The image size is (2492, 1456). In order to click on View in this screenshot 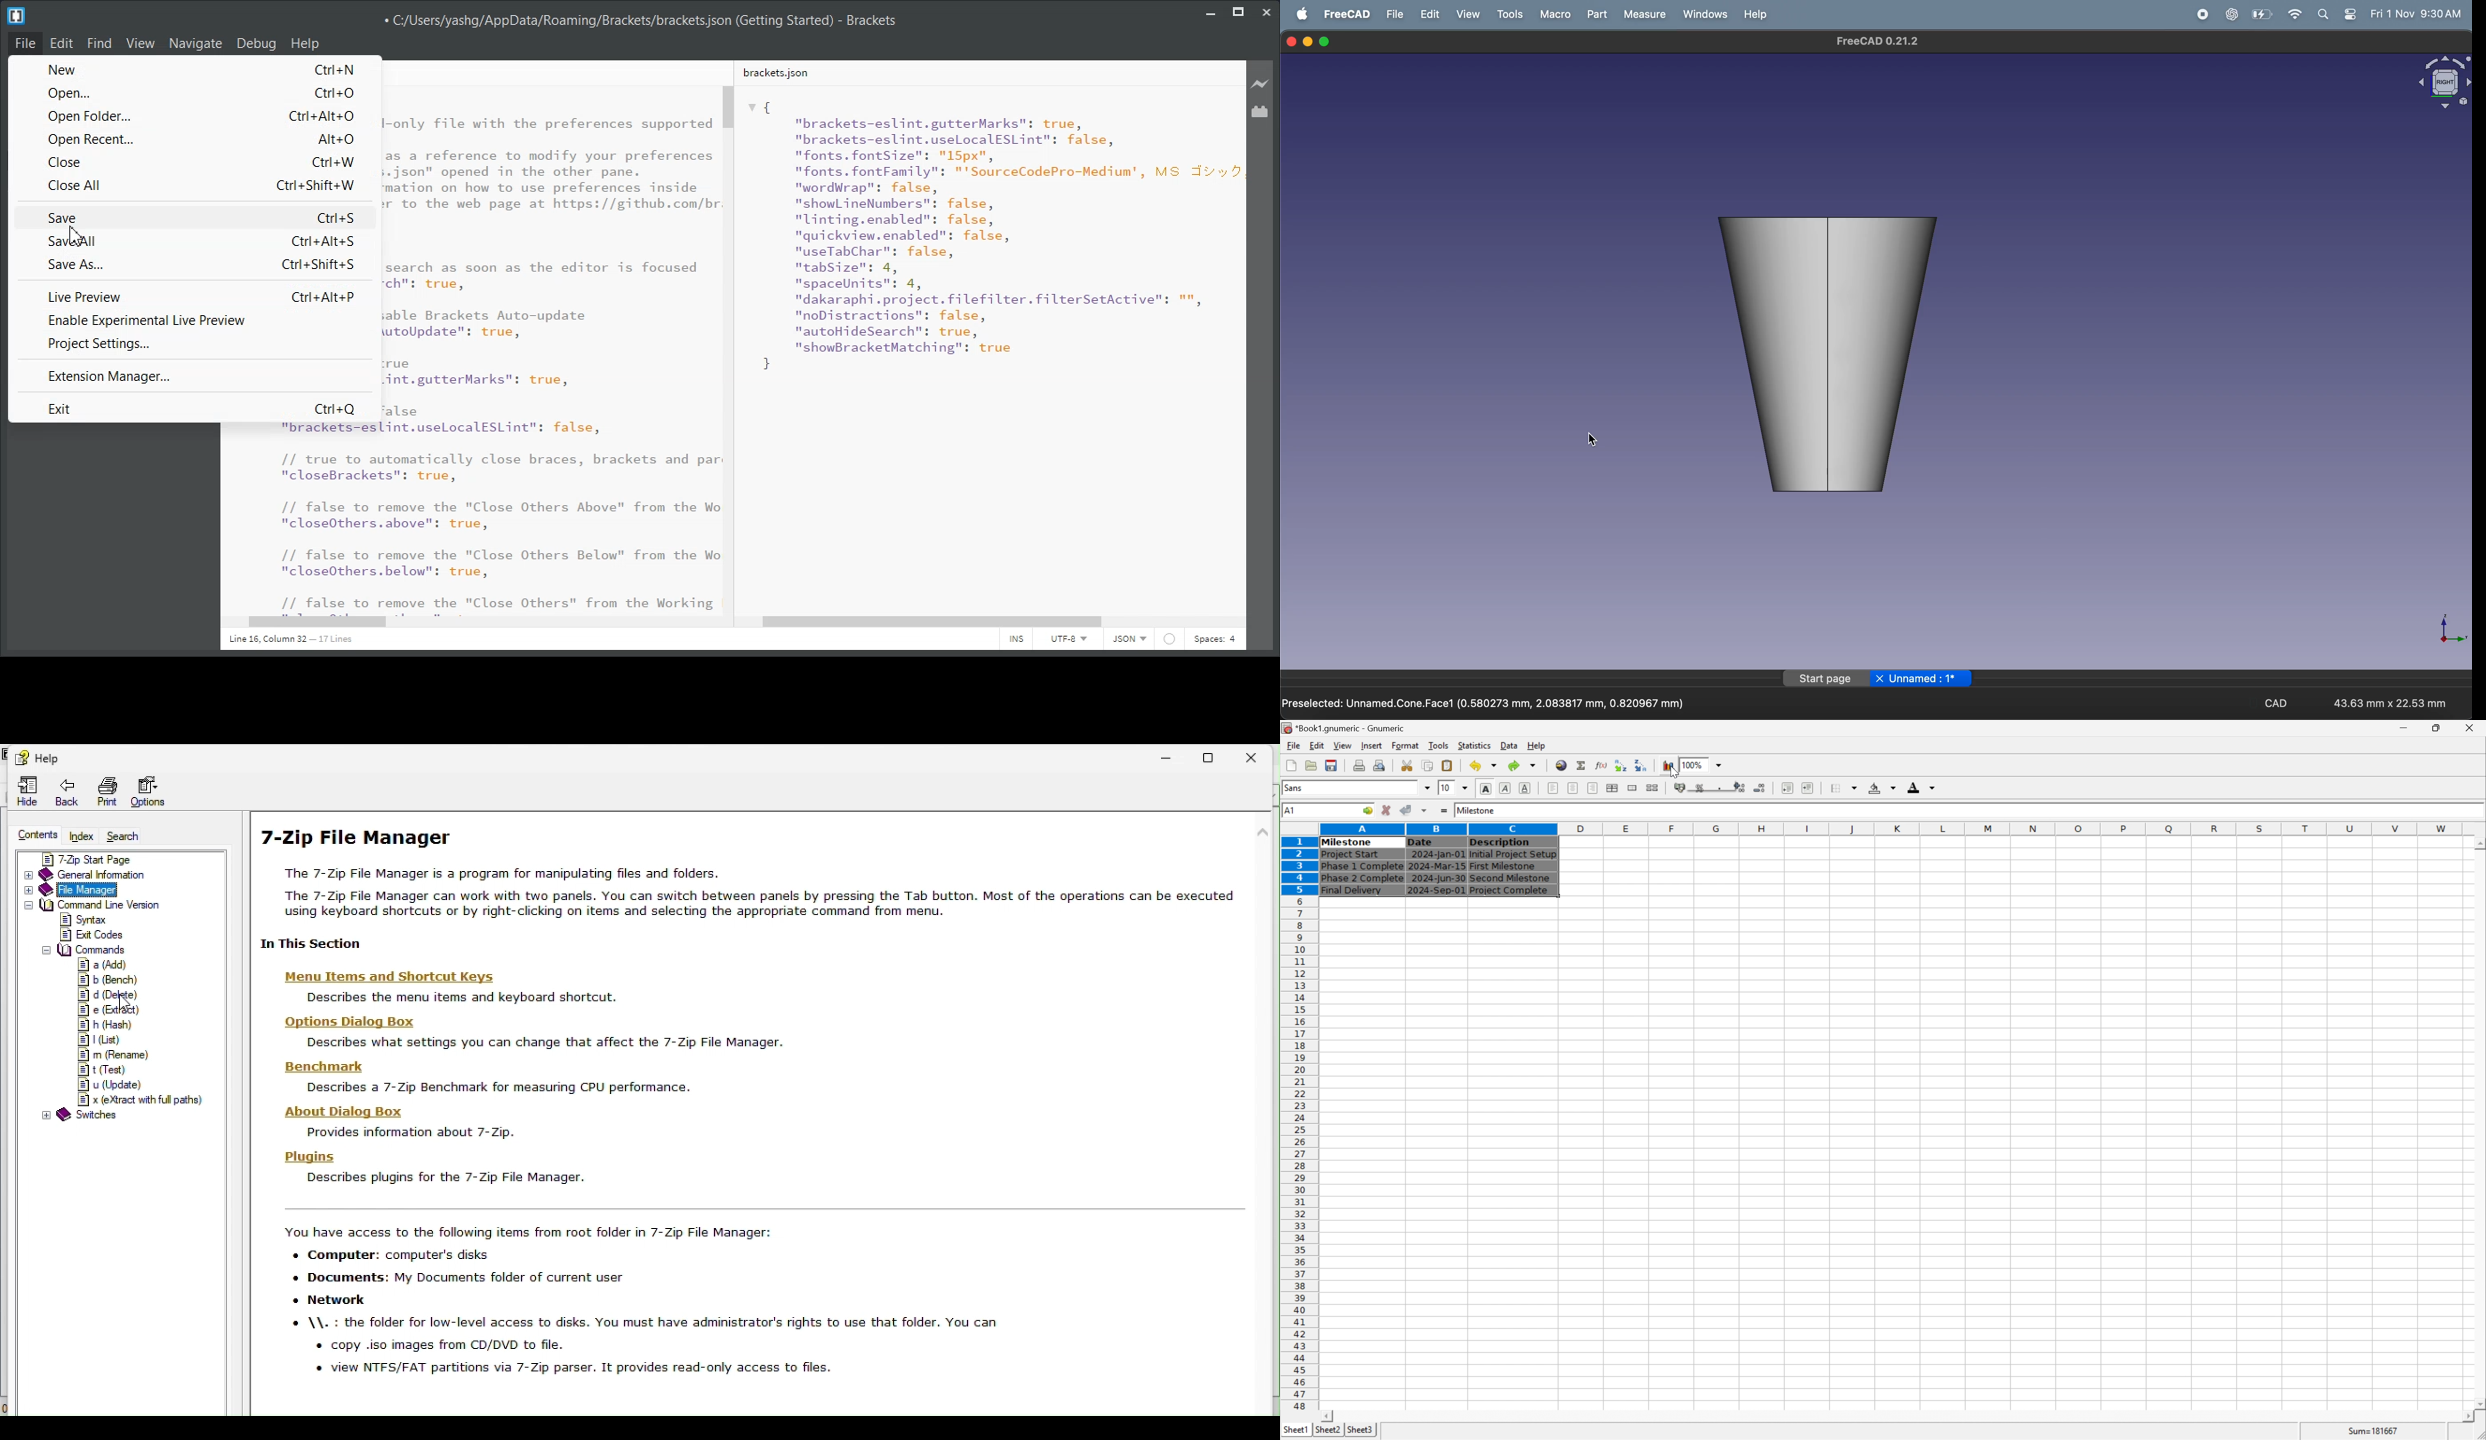, I will do `click(140, 44)`.